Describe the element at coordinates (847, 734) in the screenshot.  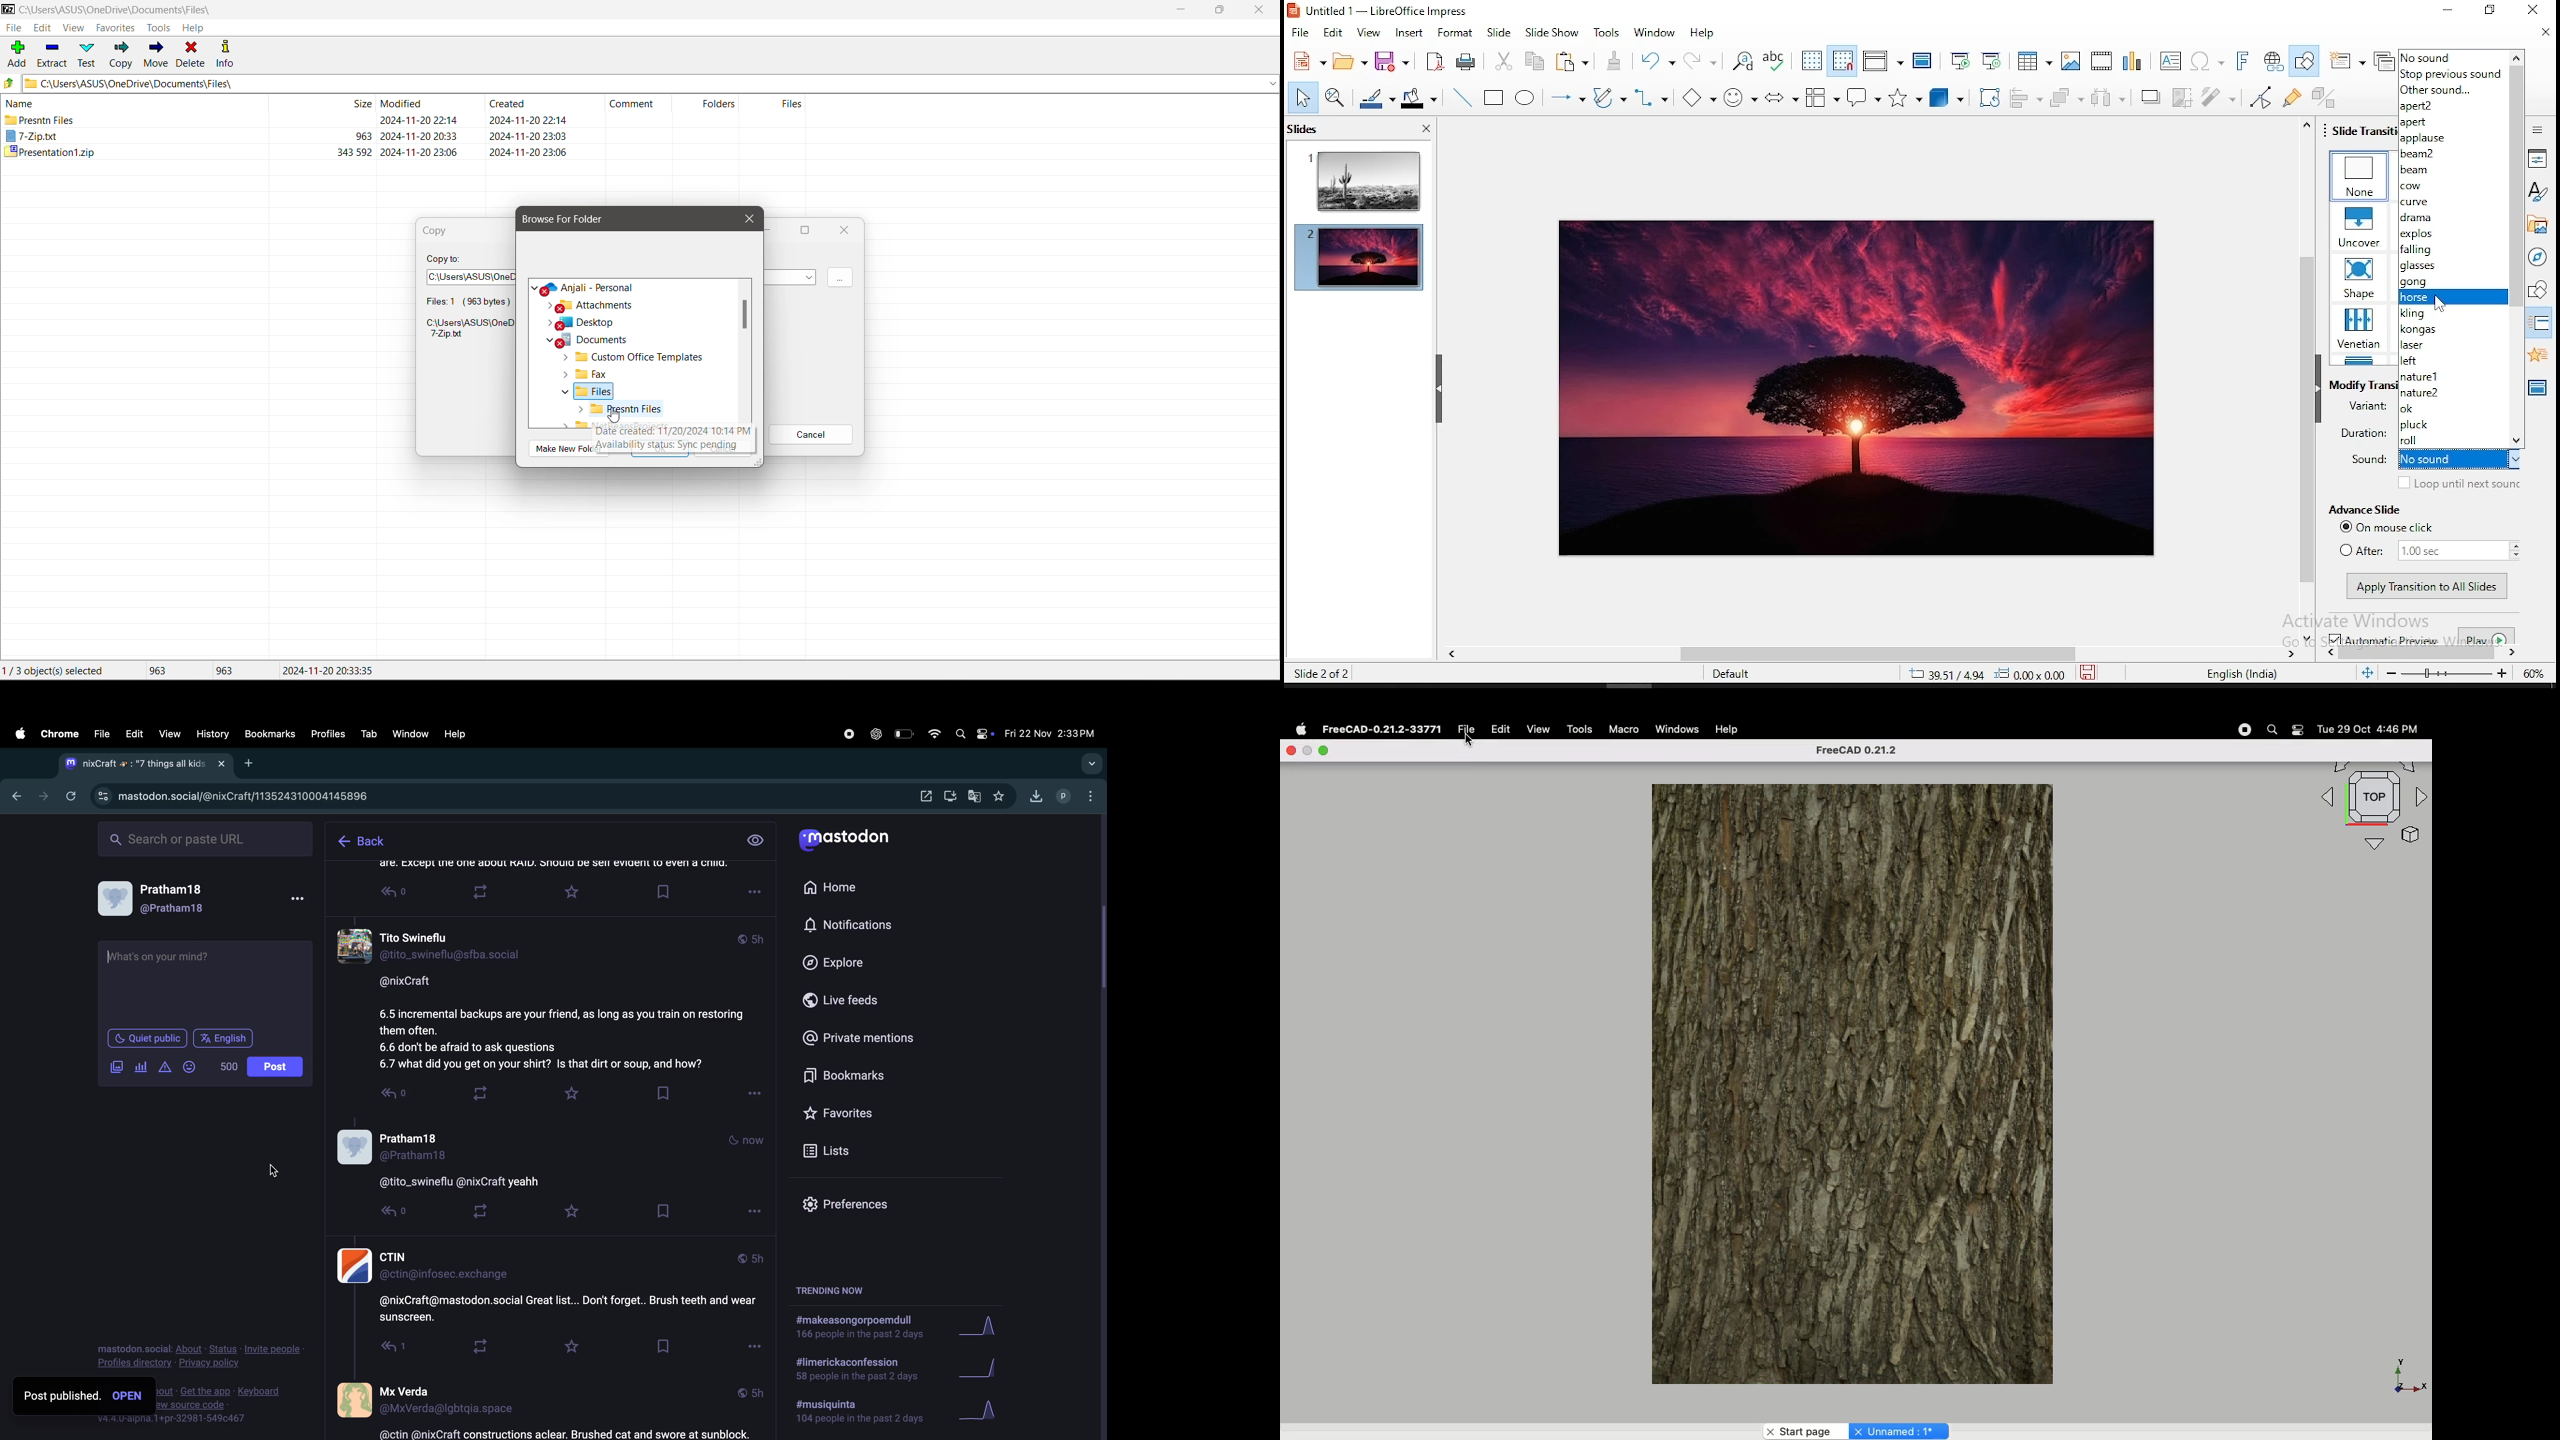
I see `record` at that location.